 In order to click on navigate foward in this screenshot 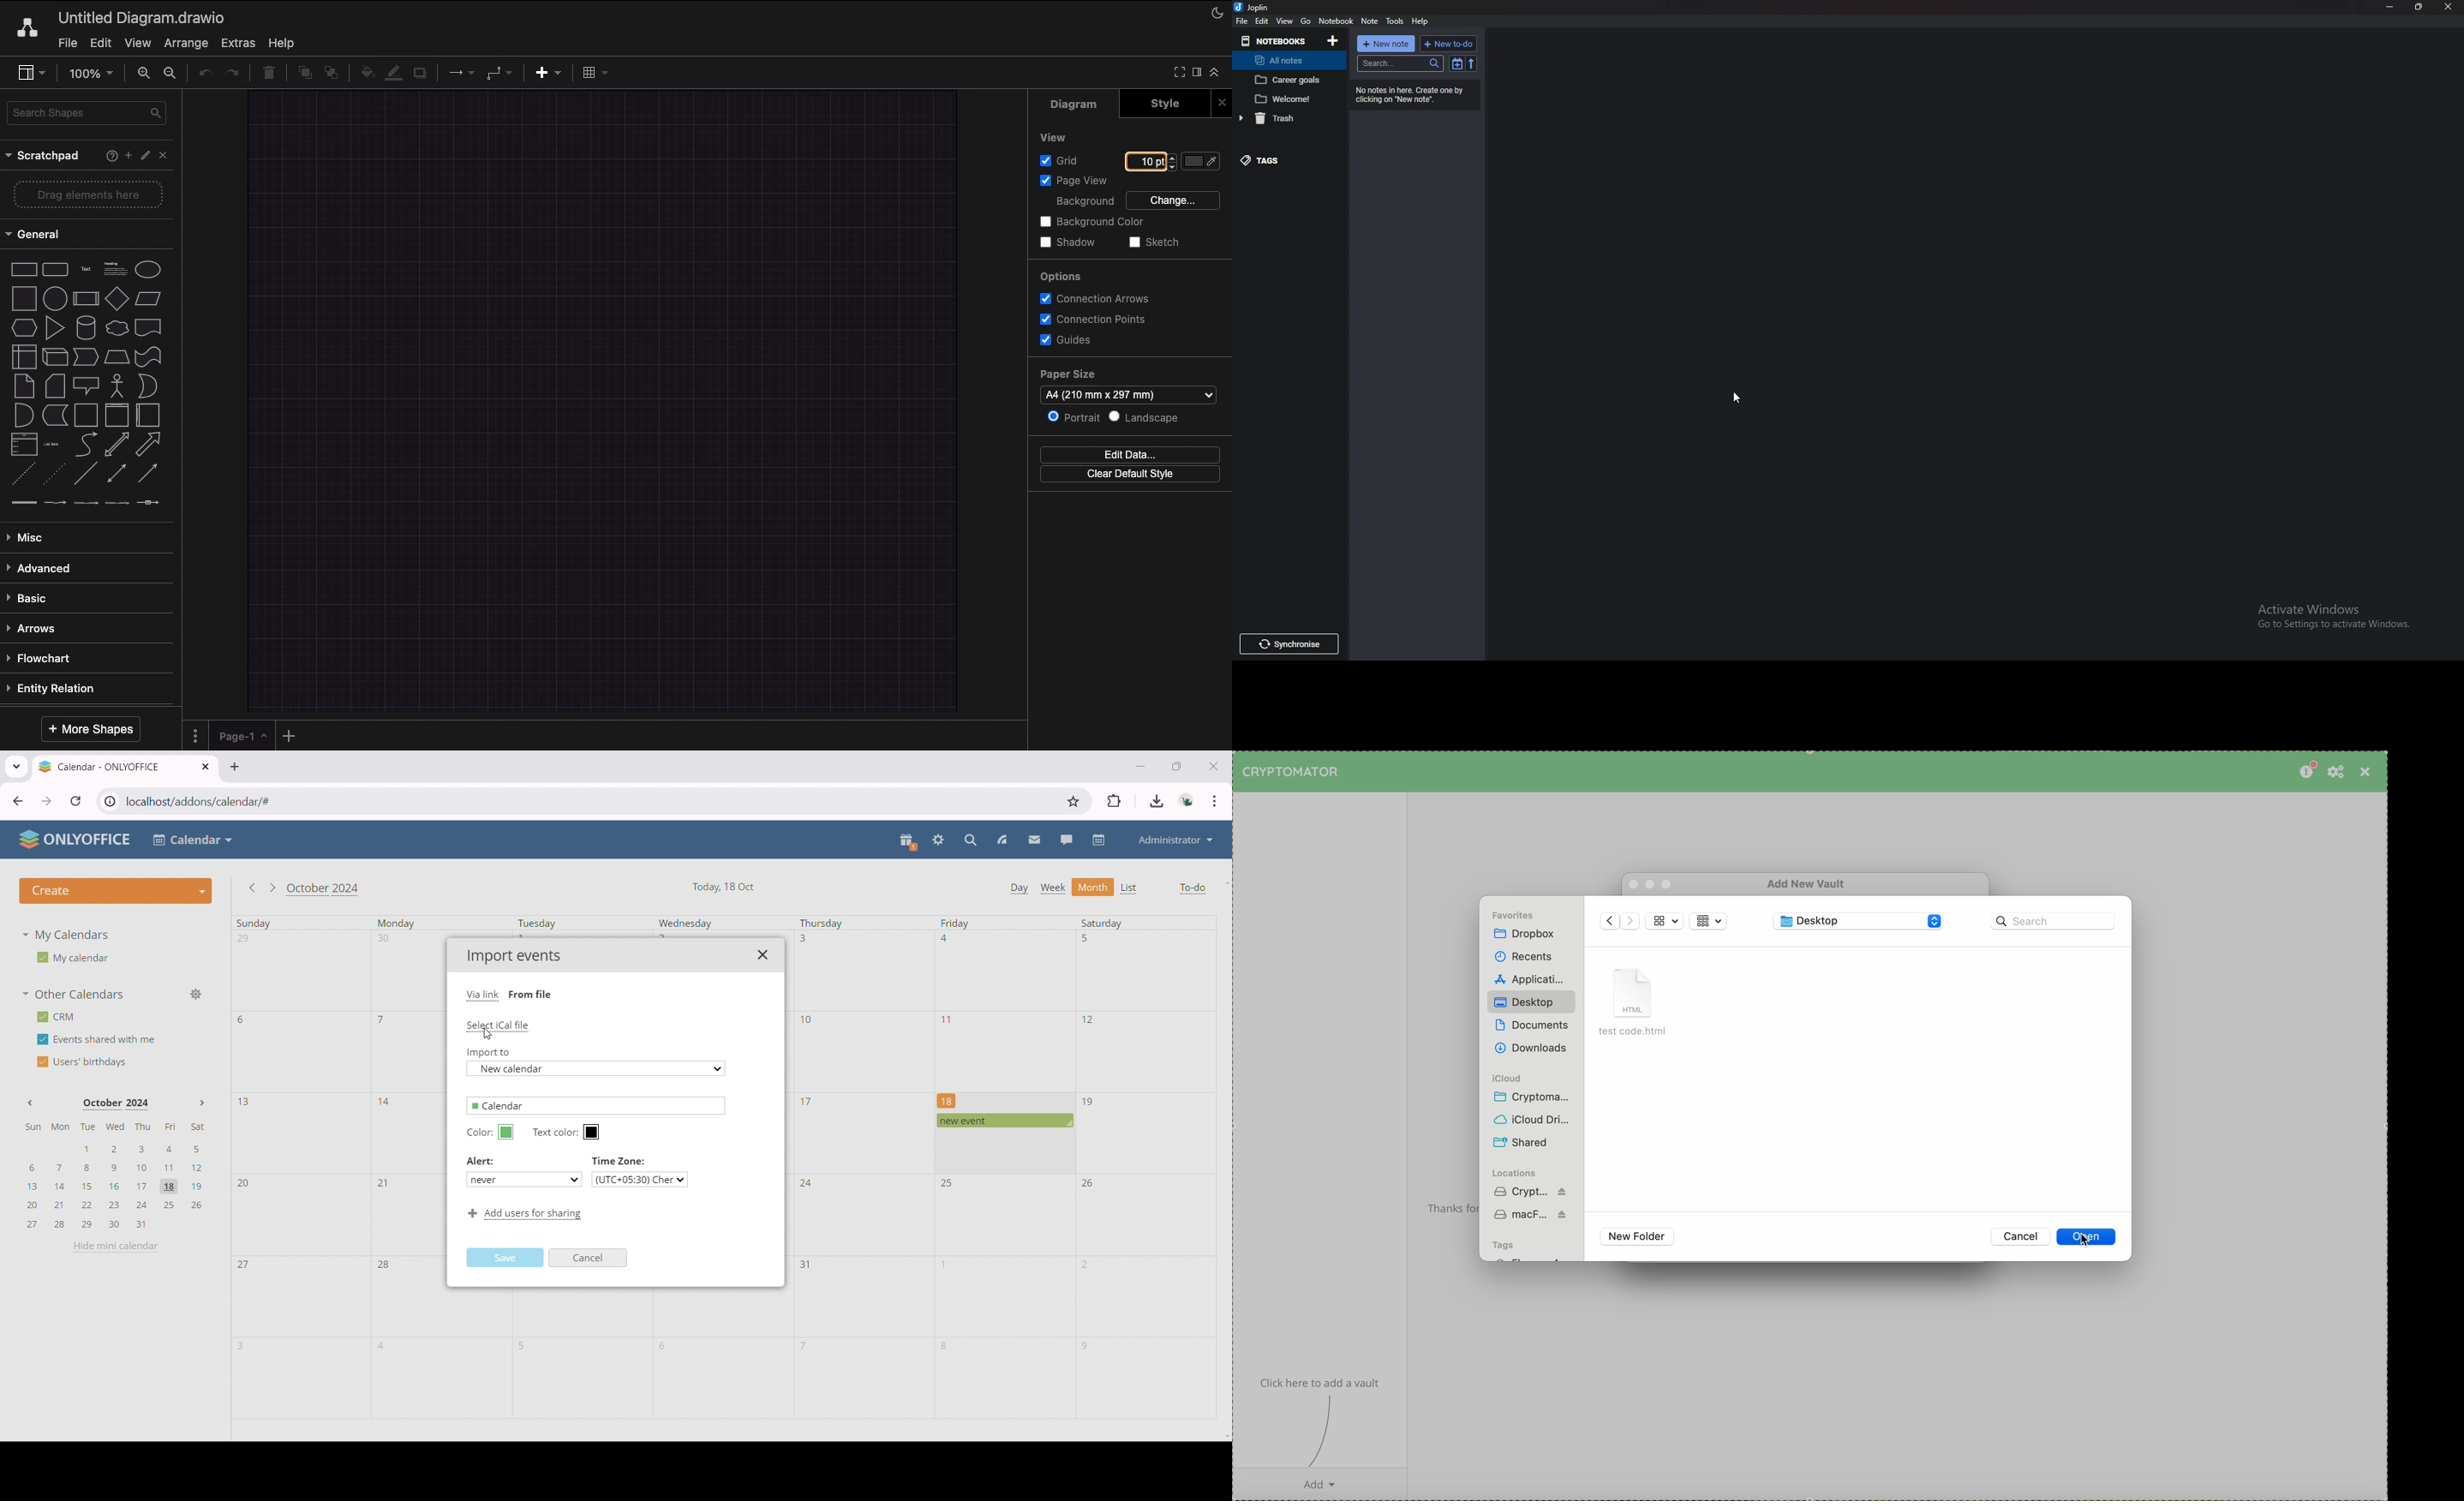, I will do `click(1631, 921)`.